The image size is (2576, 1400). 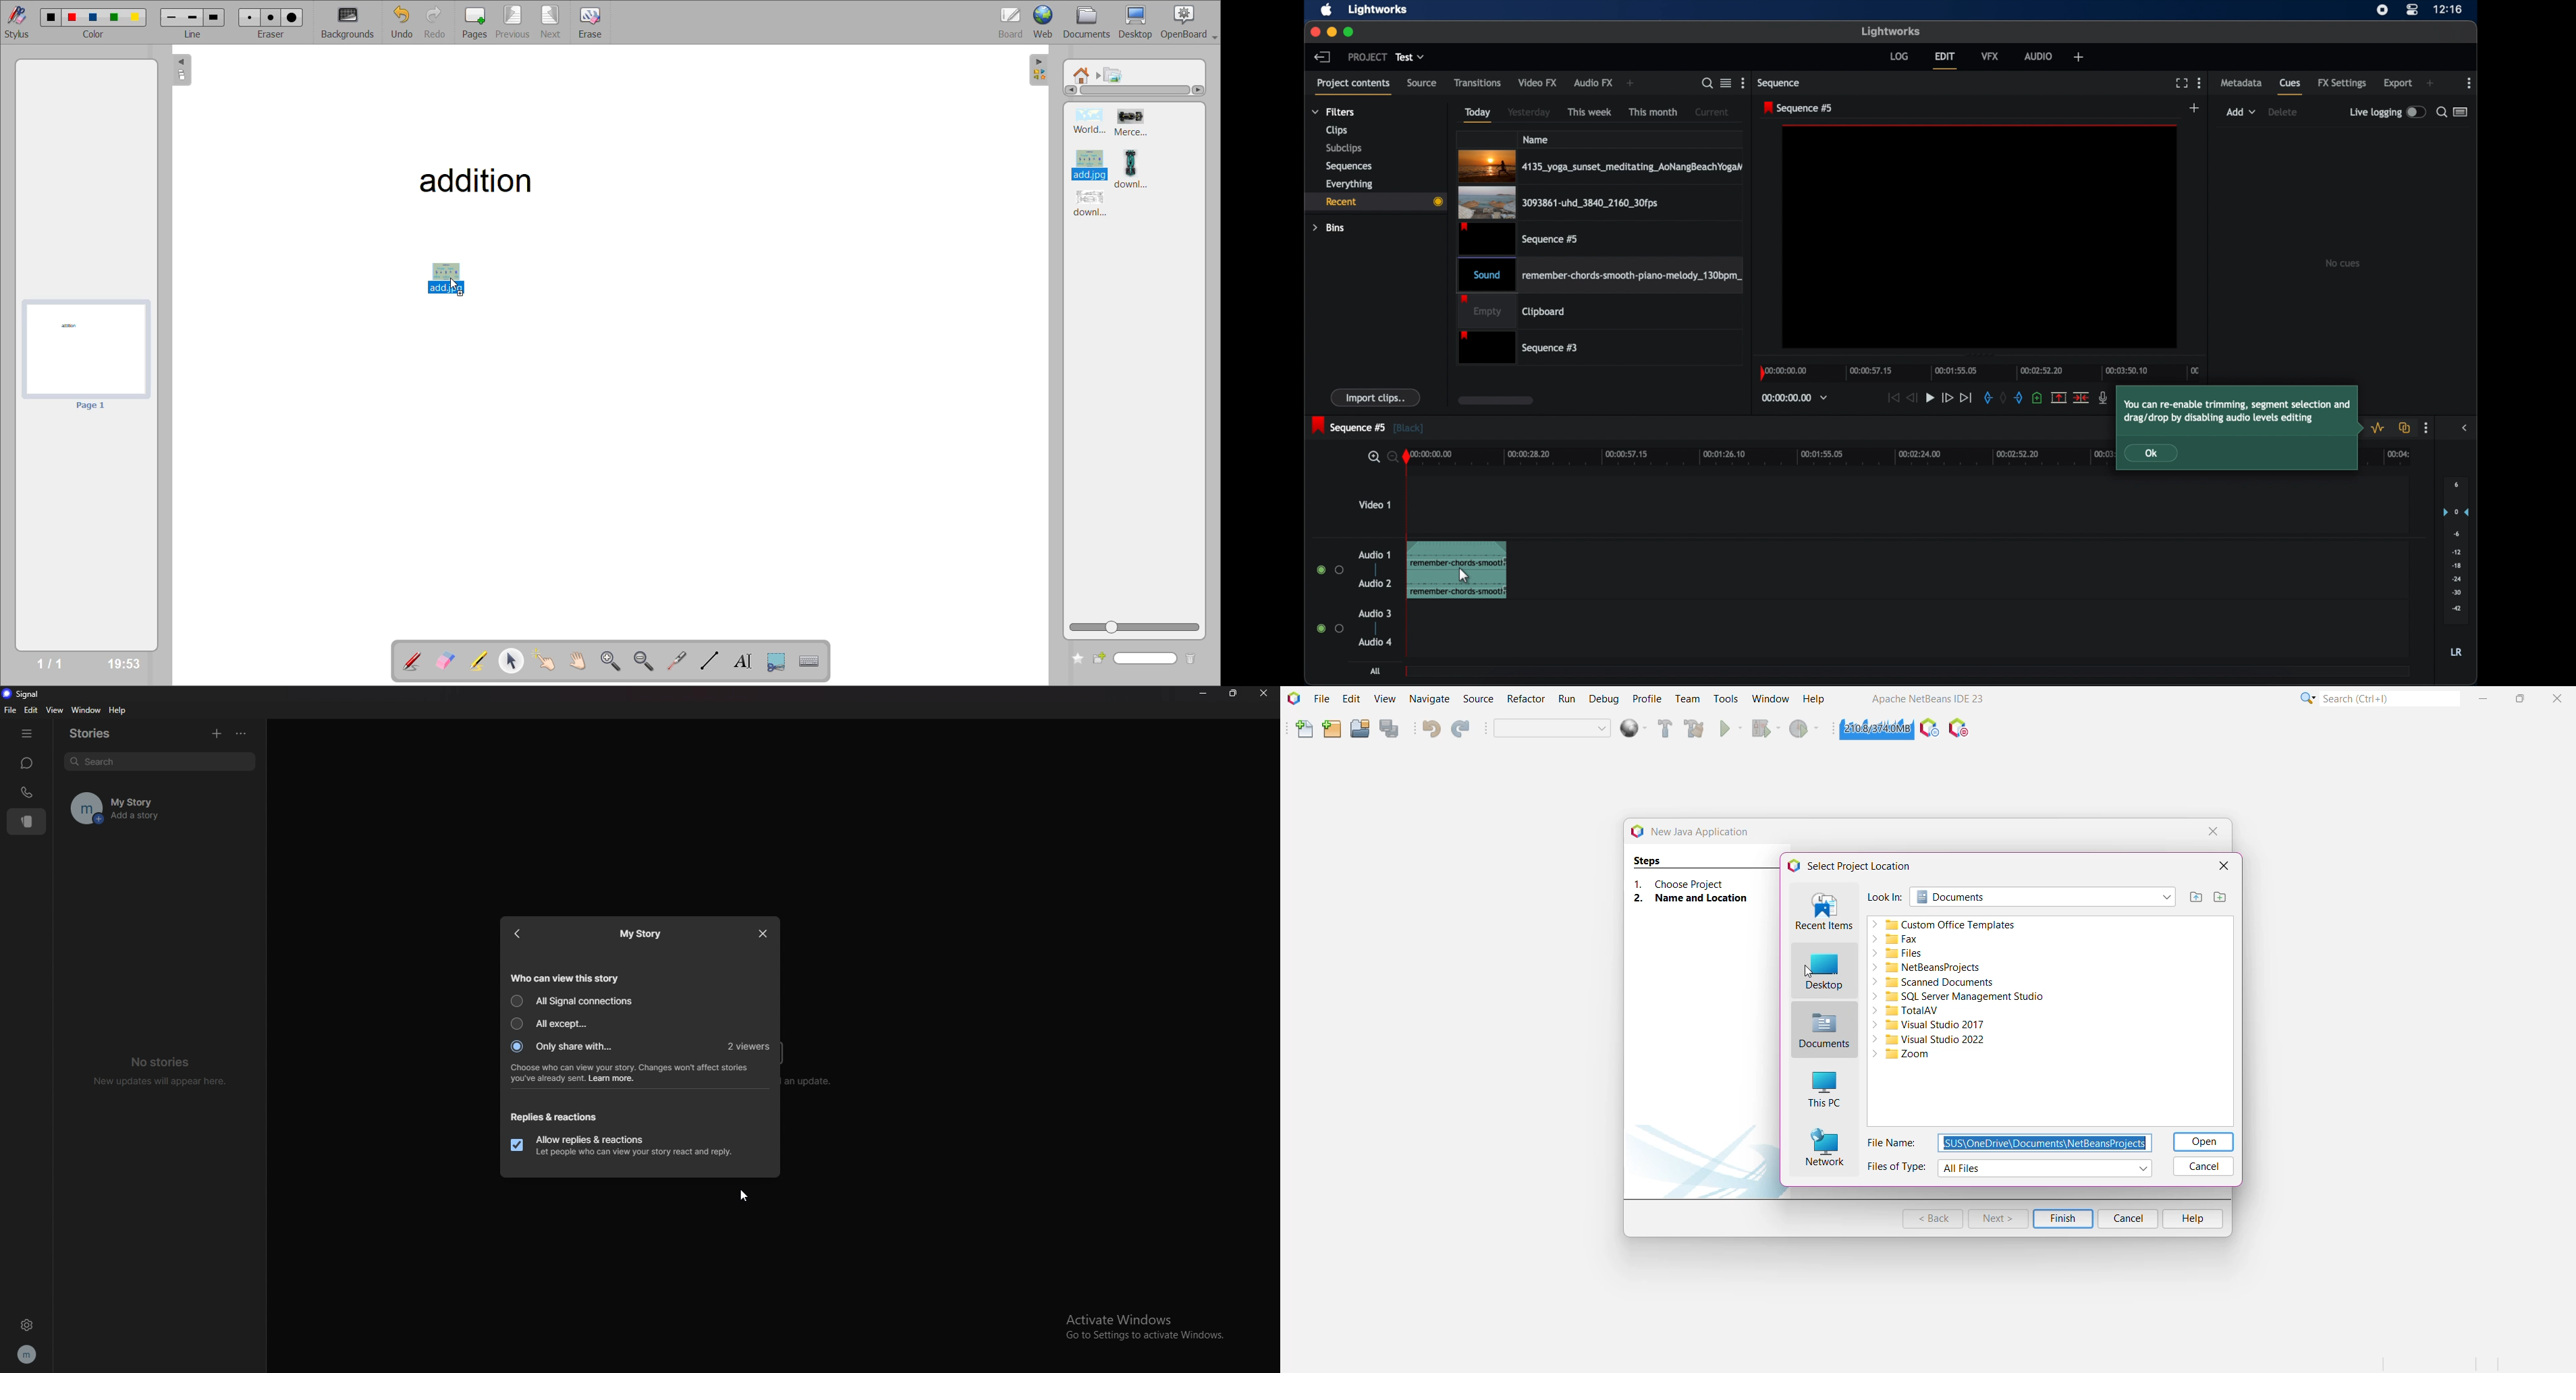 I want to click on fast forward, so click(x=1948, y=399).